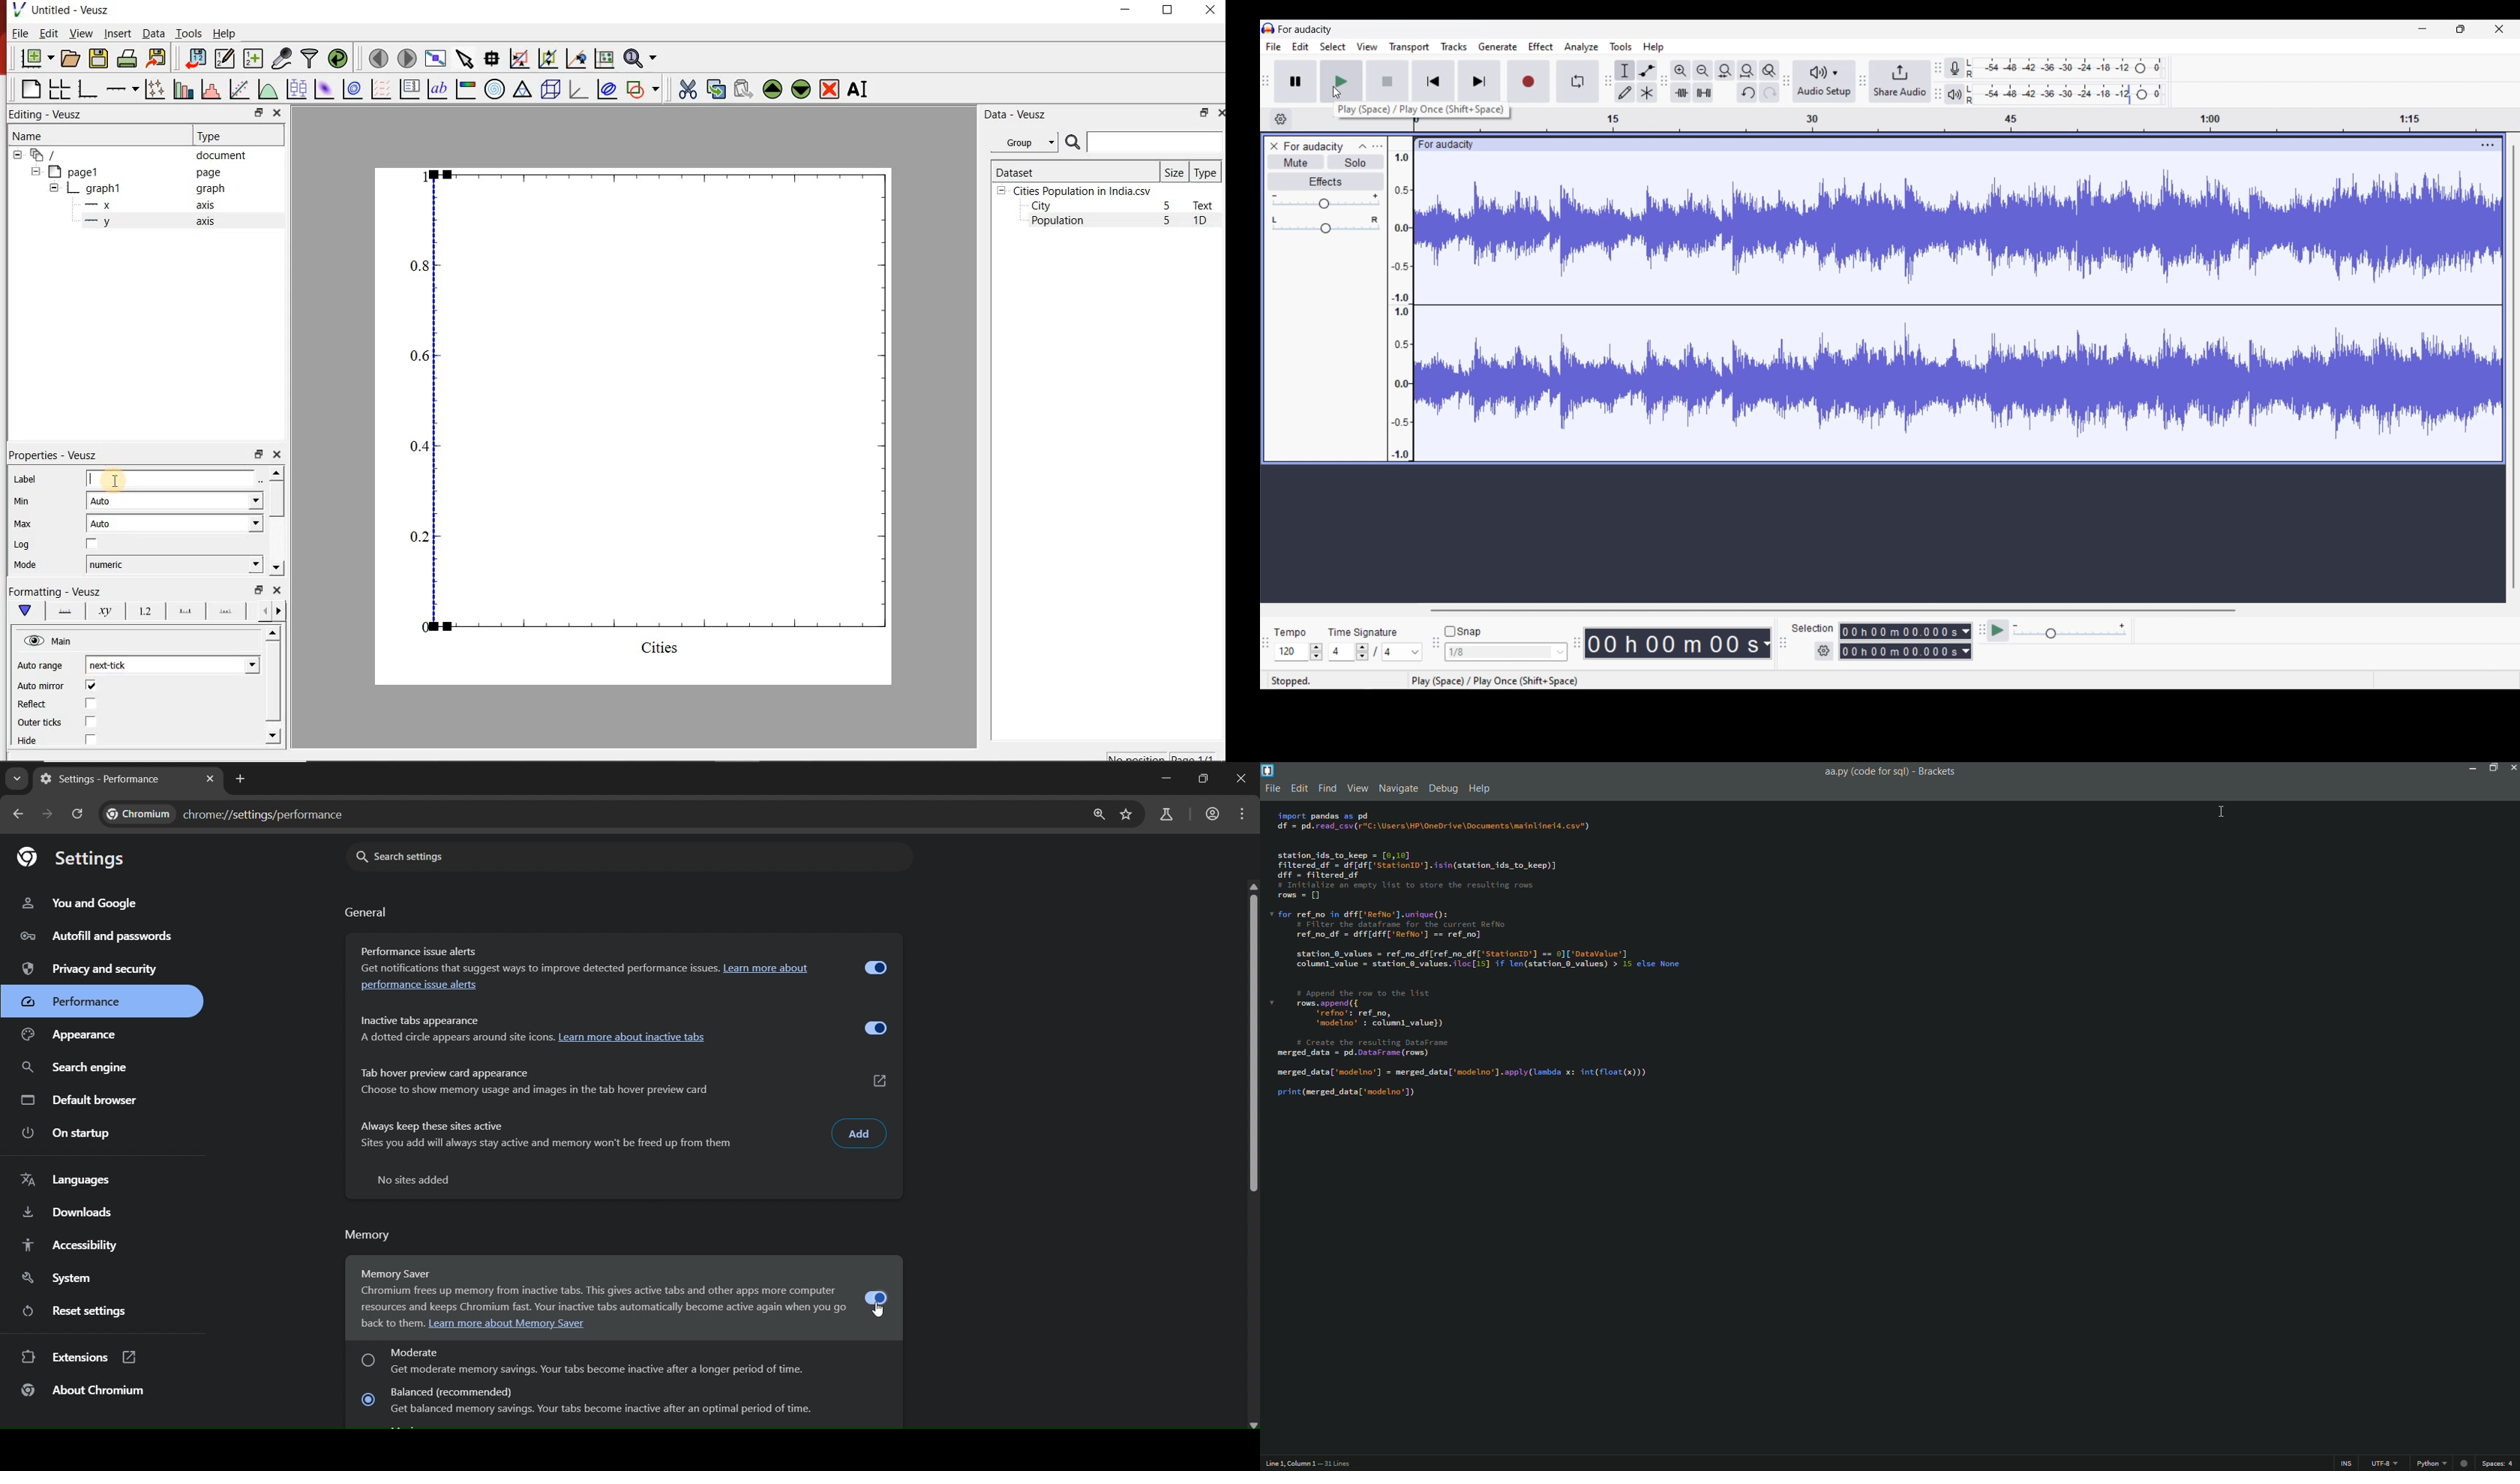 This screenshot has height=1484, width=2520. What do you see at coordinates (1362, 632) in the screenshot?
I see `Indicates time signature settings` at bounding box center [1362, 632].